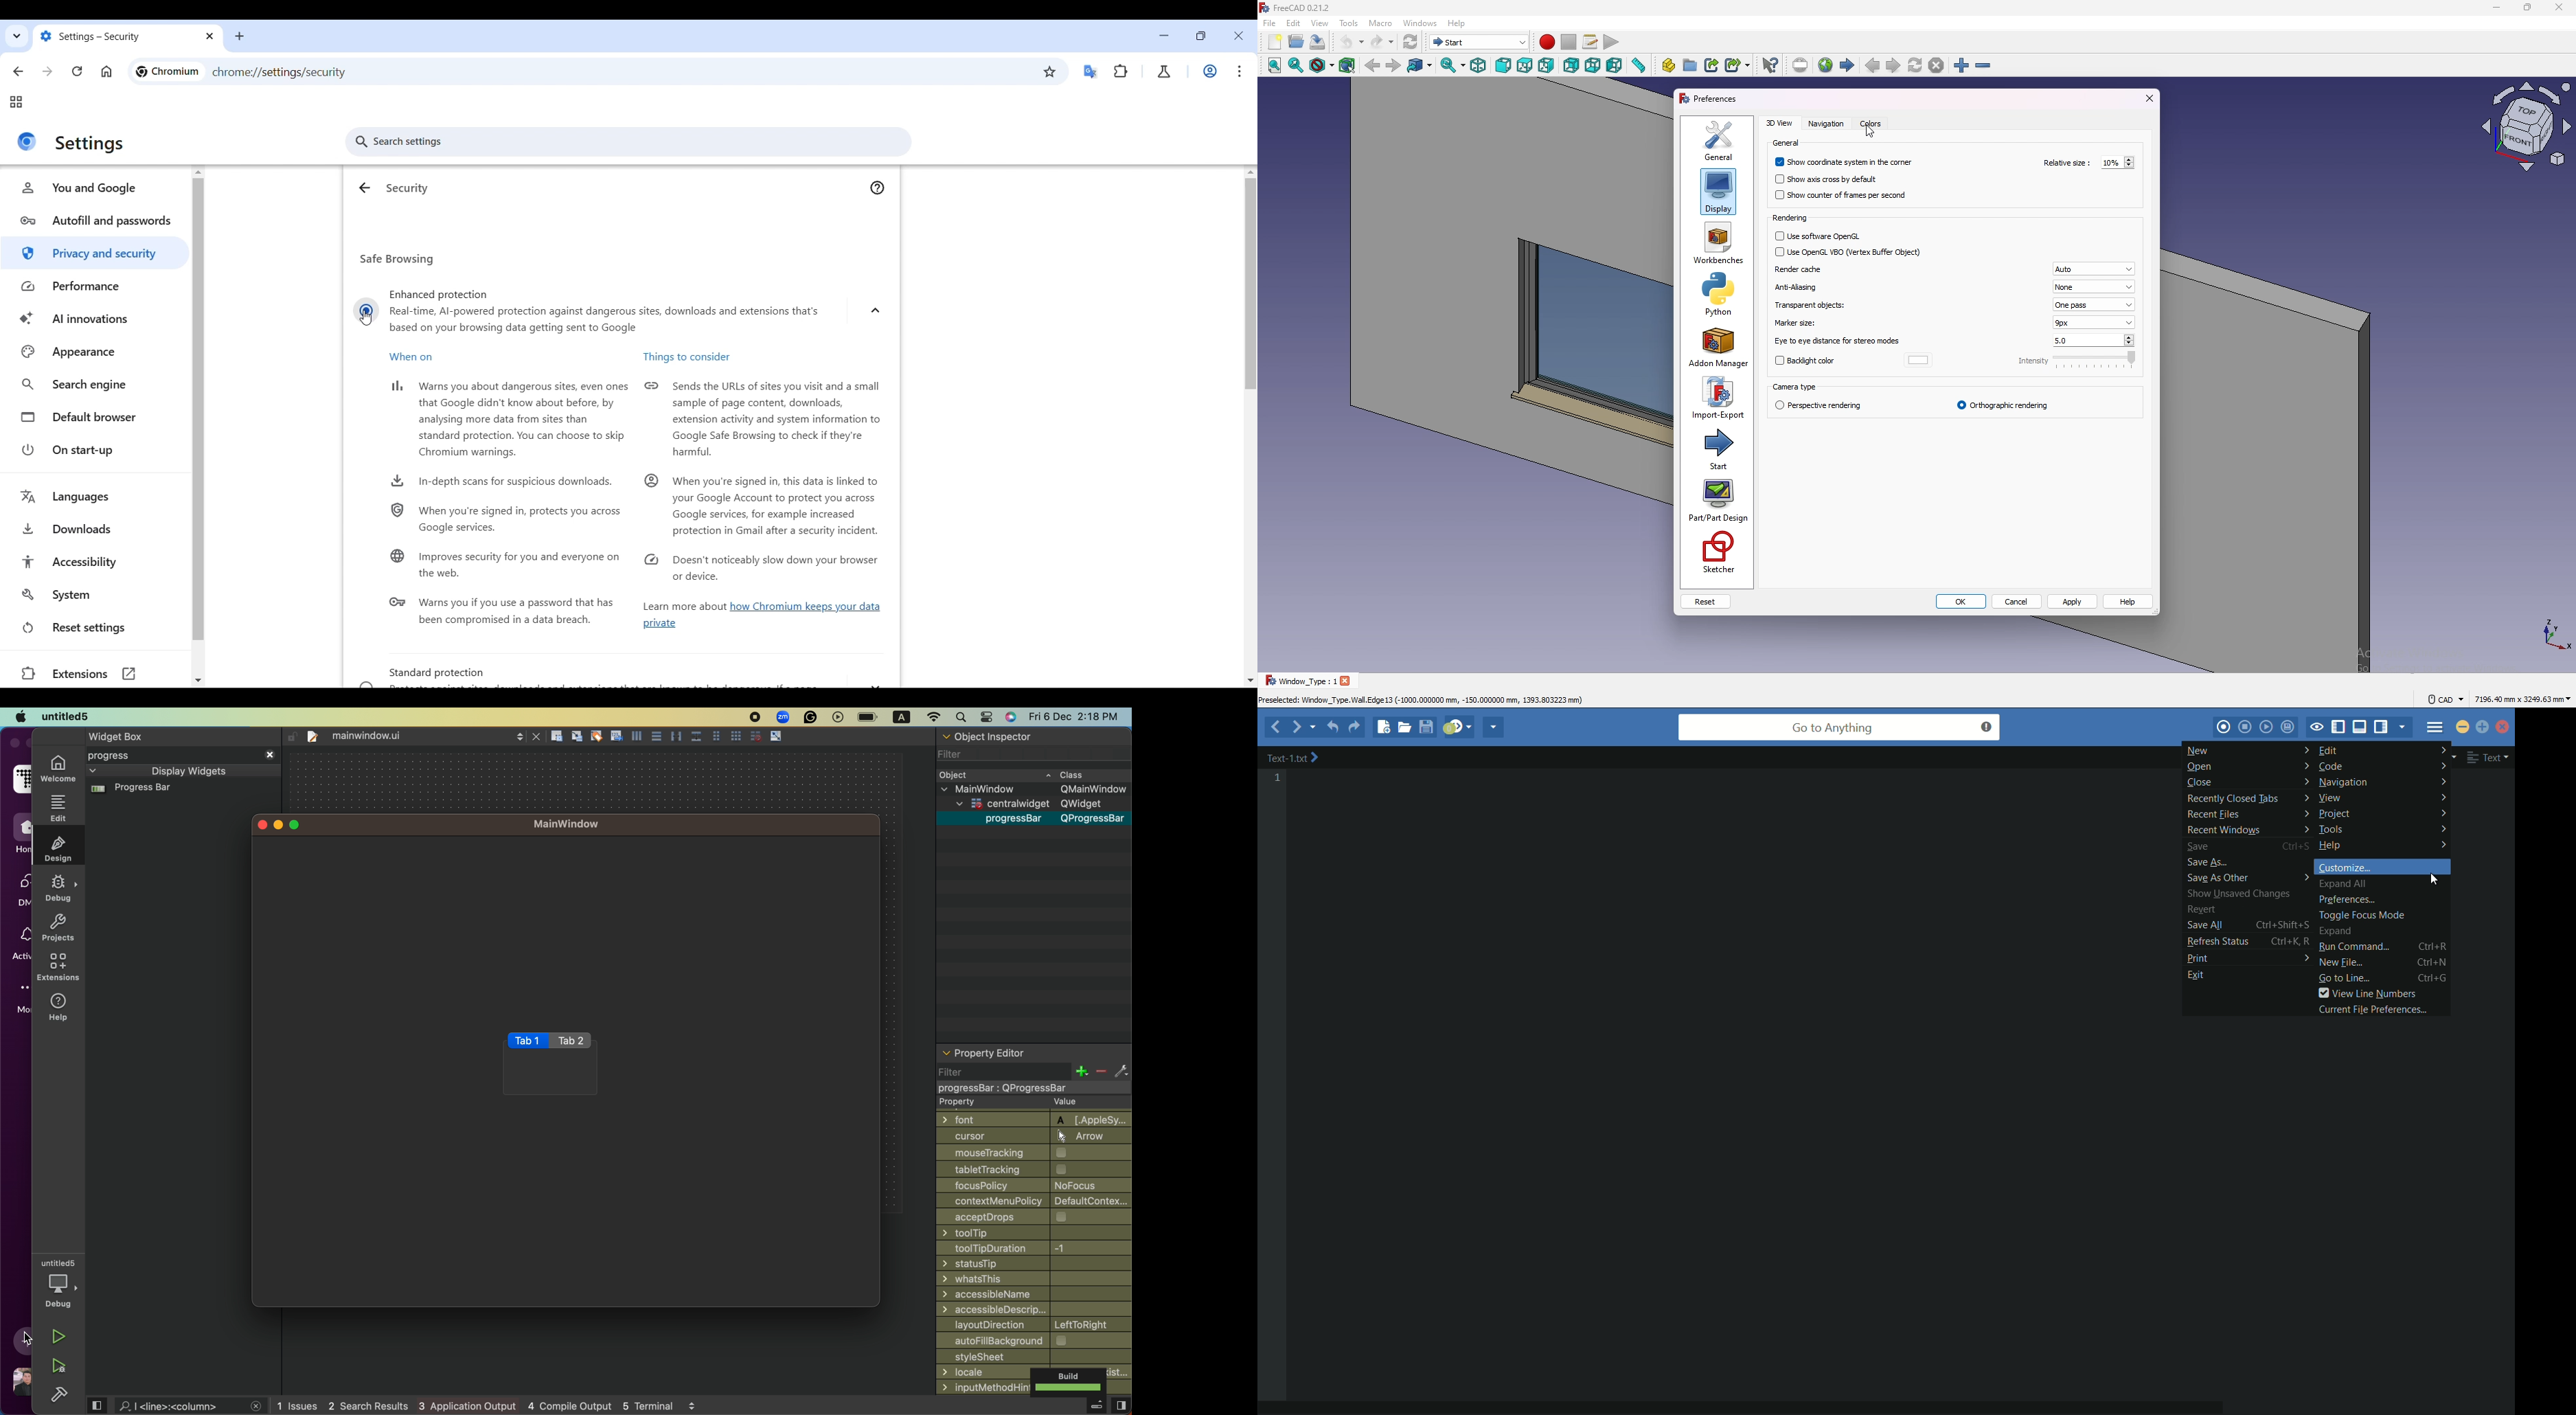  What do you see at coordinates (1034, 1153) in the screenshot?
I see `mousetracking` at bounding box center [1034, 1153].